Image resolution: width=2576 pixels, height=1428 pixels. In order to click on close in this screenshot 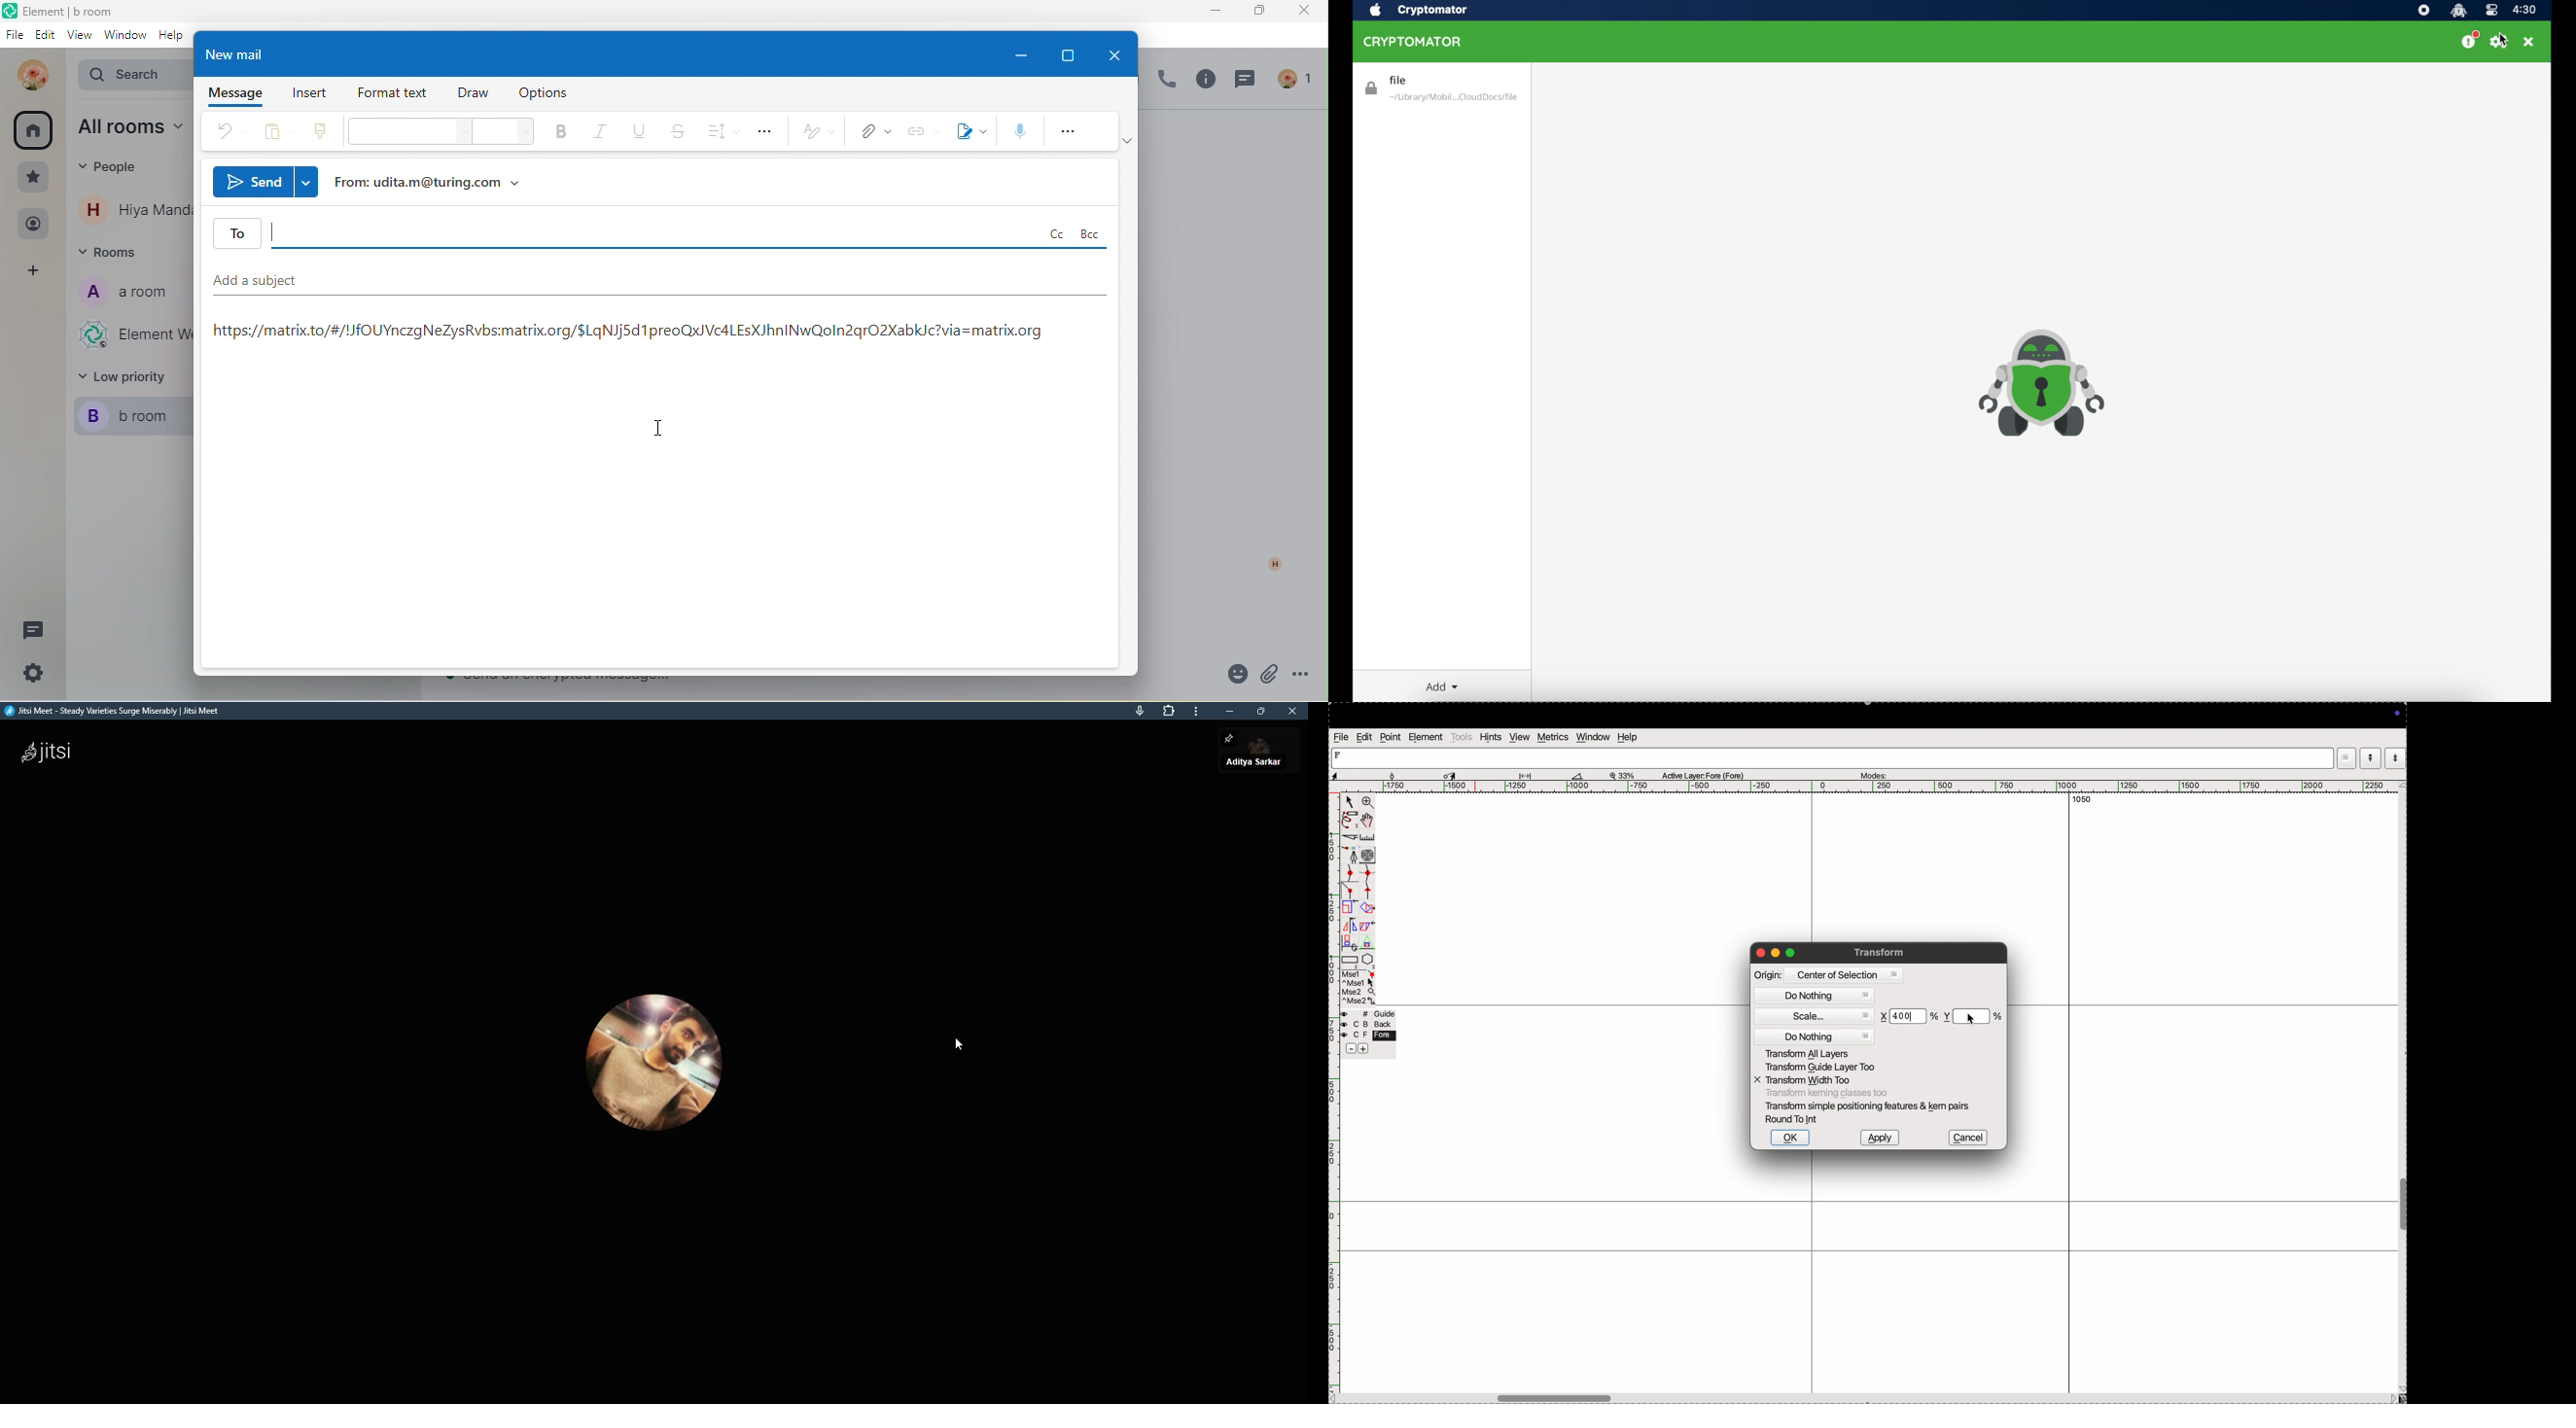, I will do `click(1112, 53)`.